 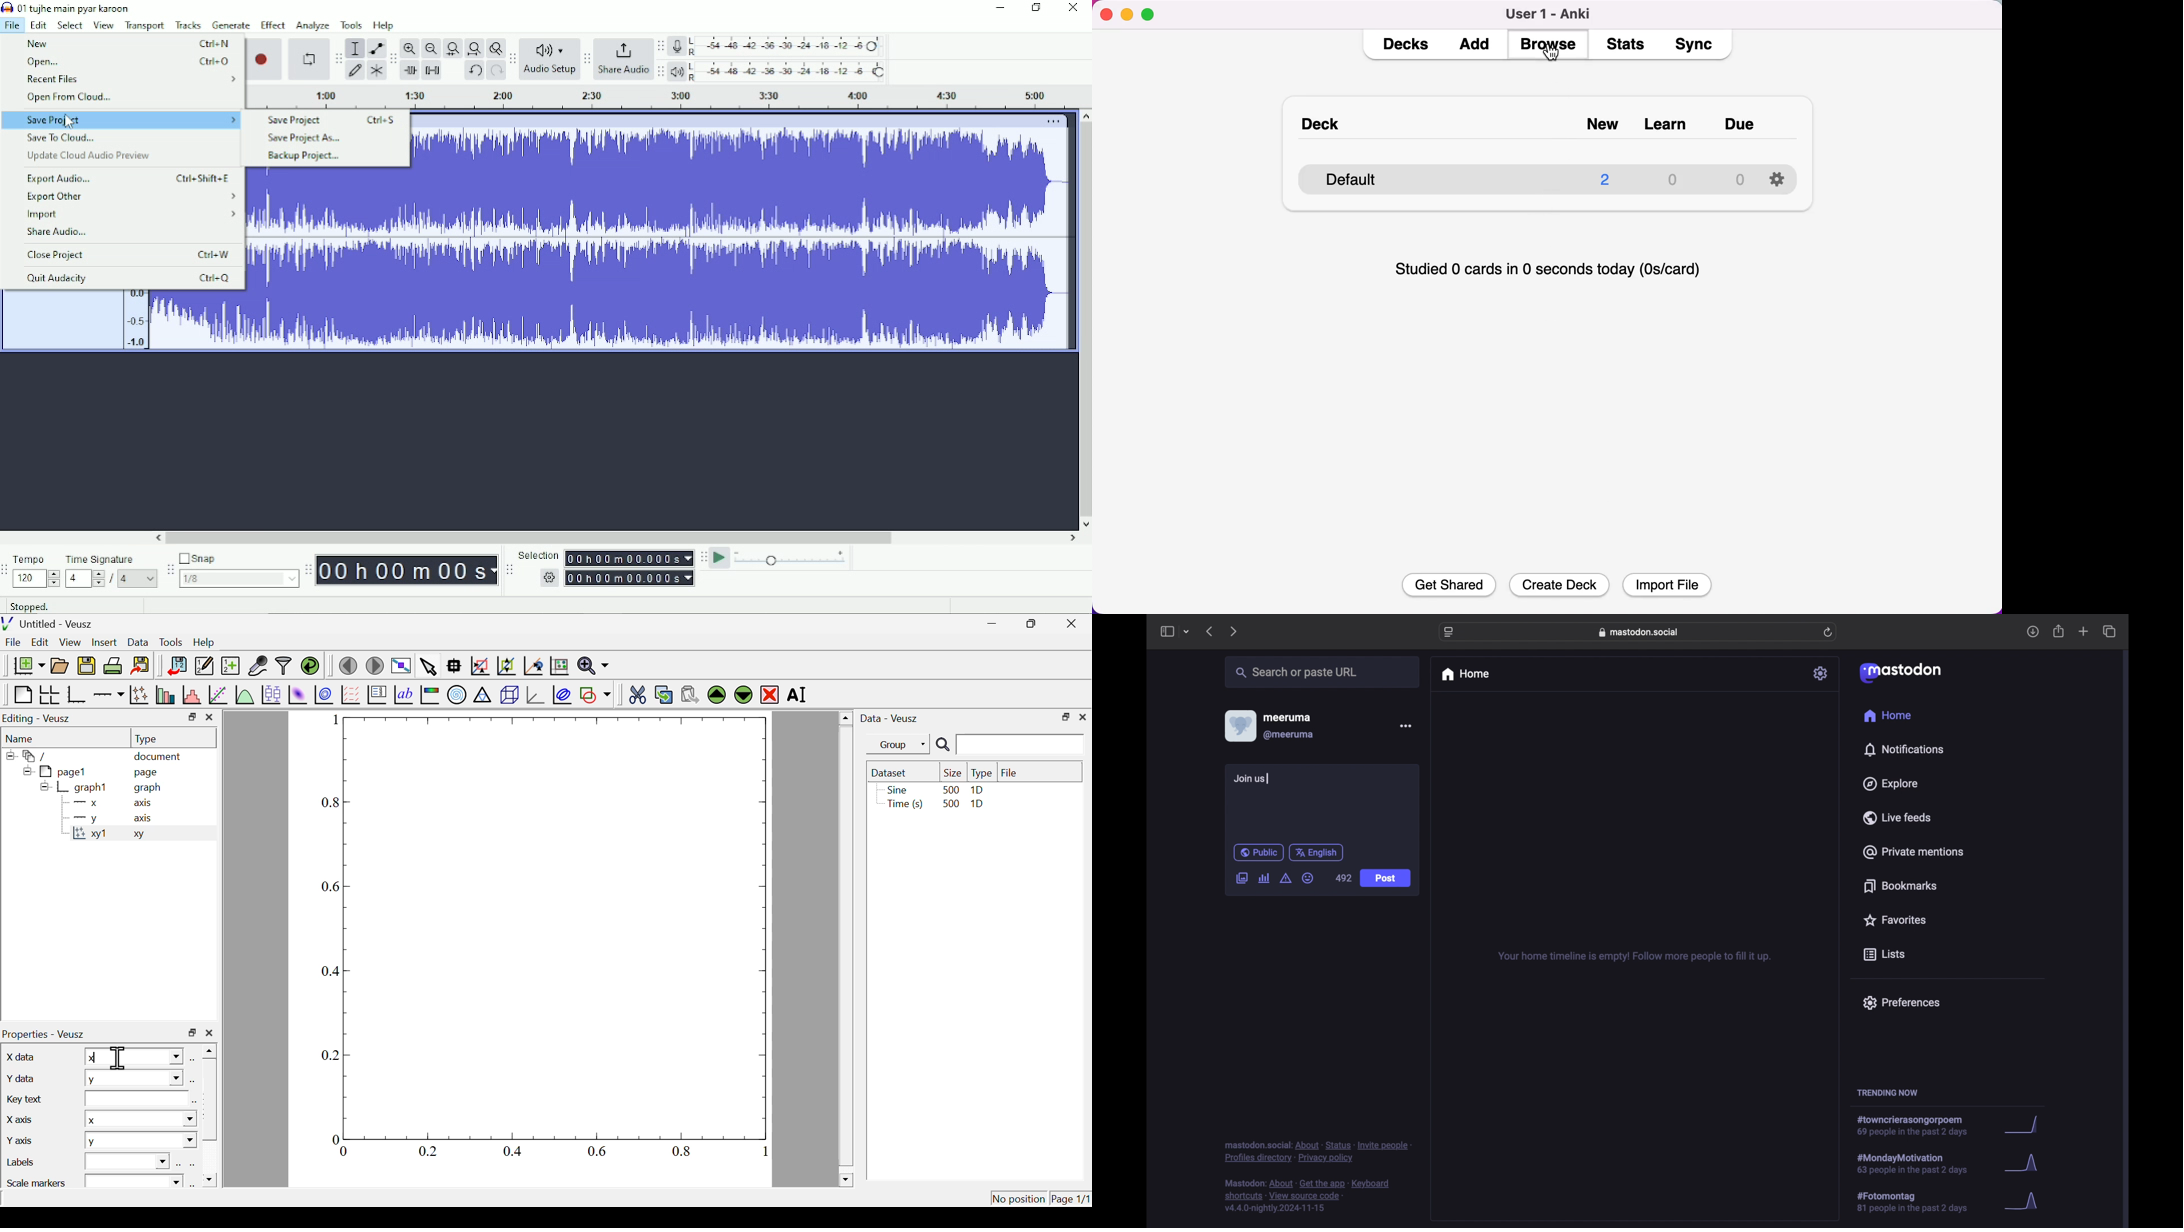 What do you see at coordinates (1150, 15) in the screenshot?
I see `maximize` at bounding box center [1150, 15].